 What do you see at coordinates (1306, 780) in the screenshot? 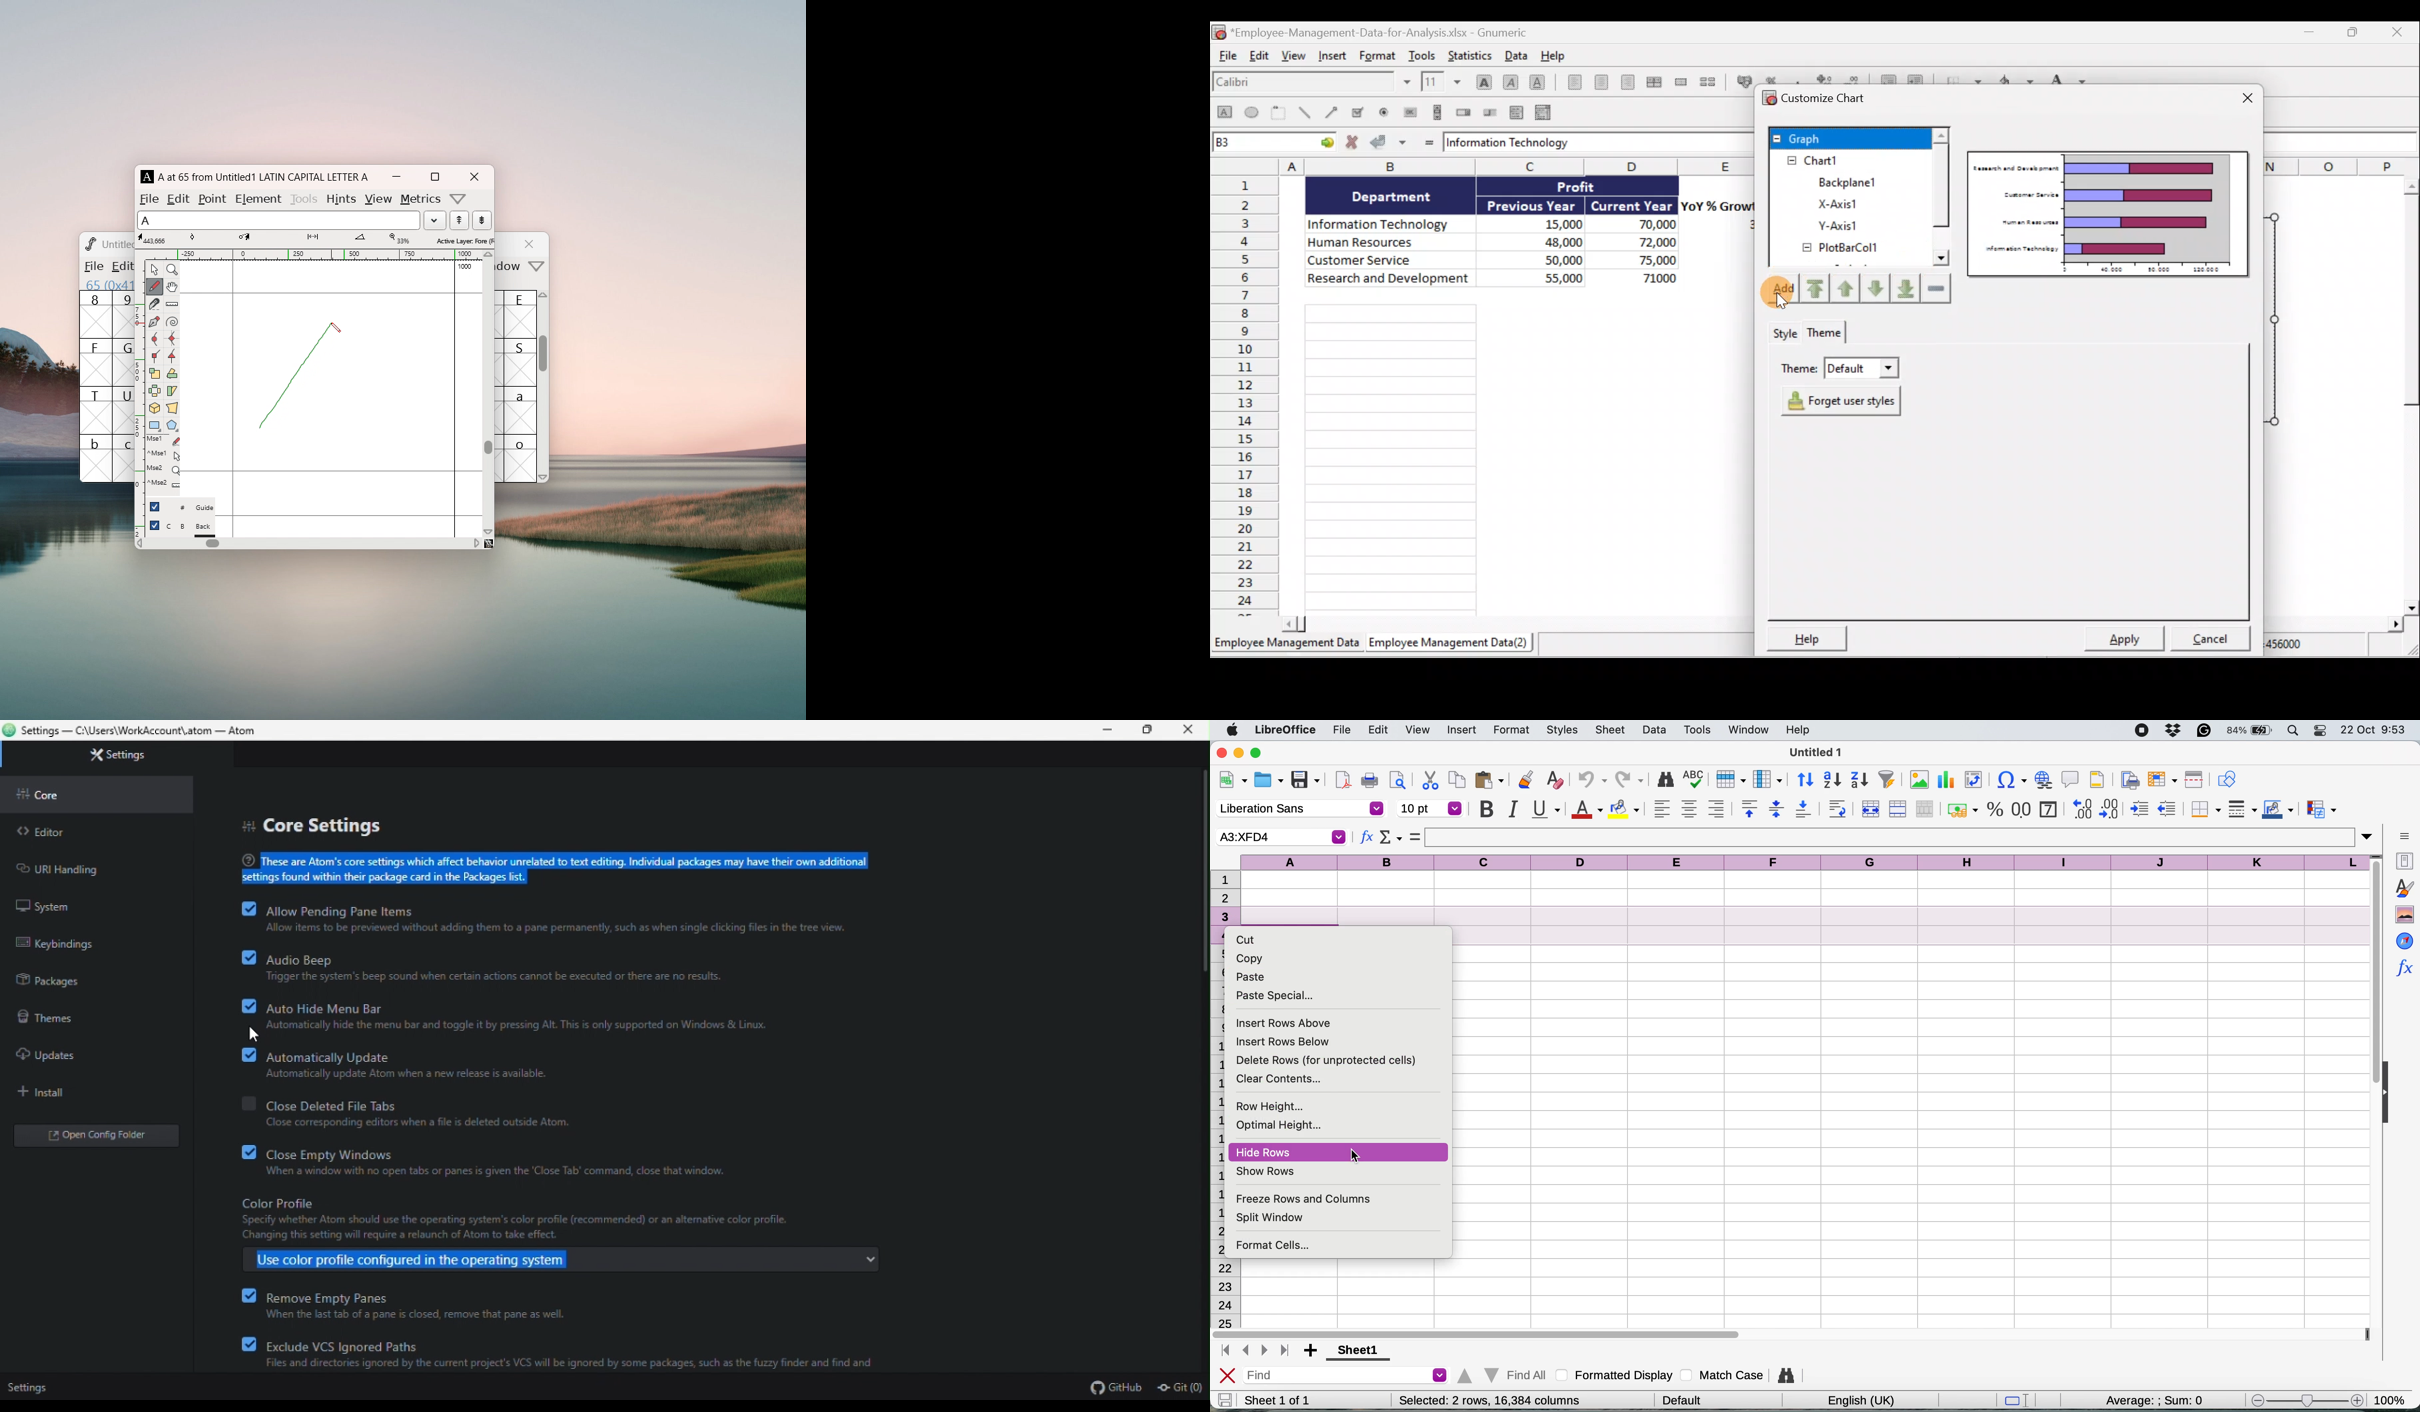
I see `save` at bounding box center [1306, 780].